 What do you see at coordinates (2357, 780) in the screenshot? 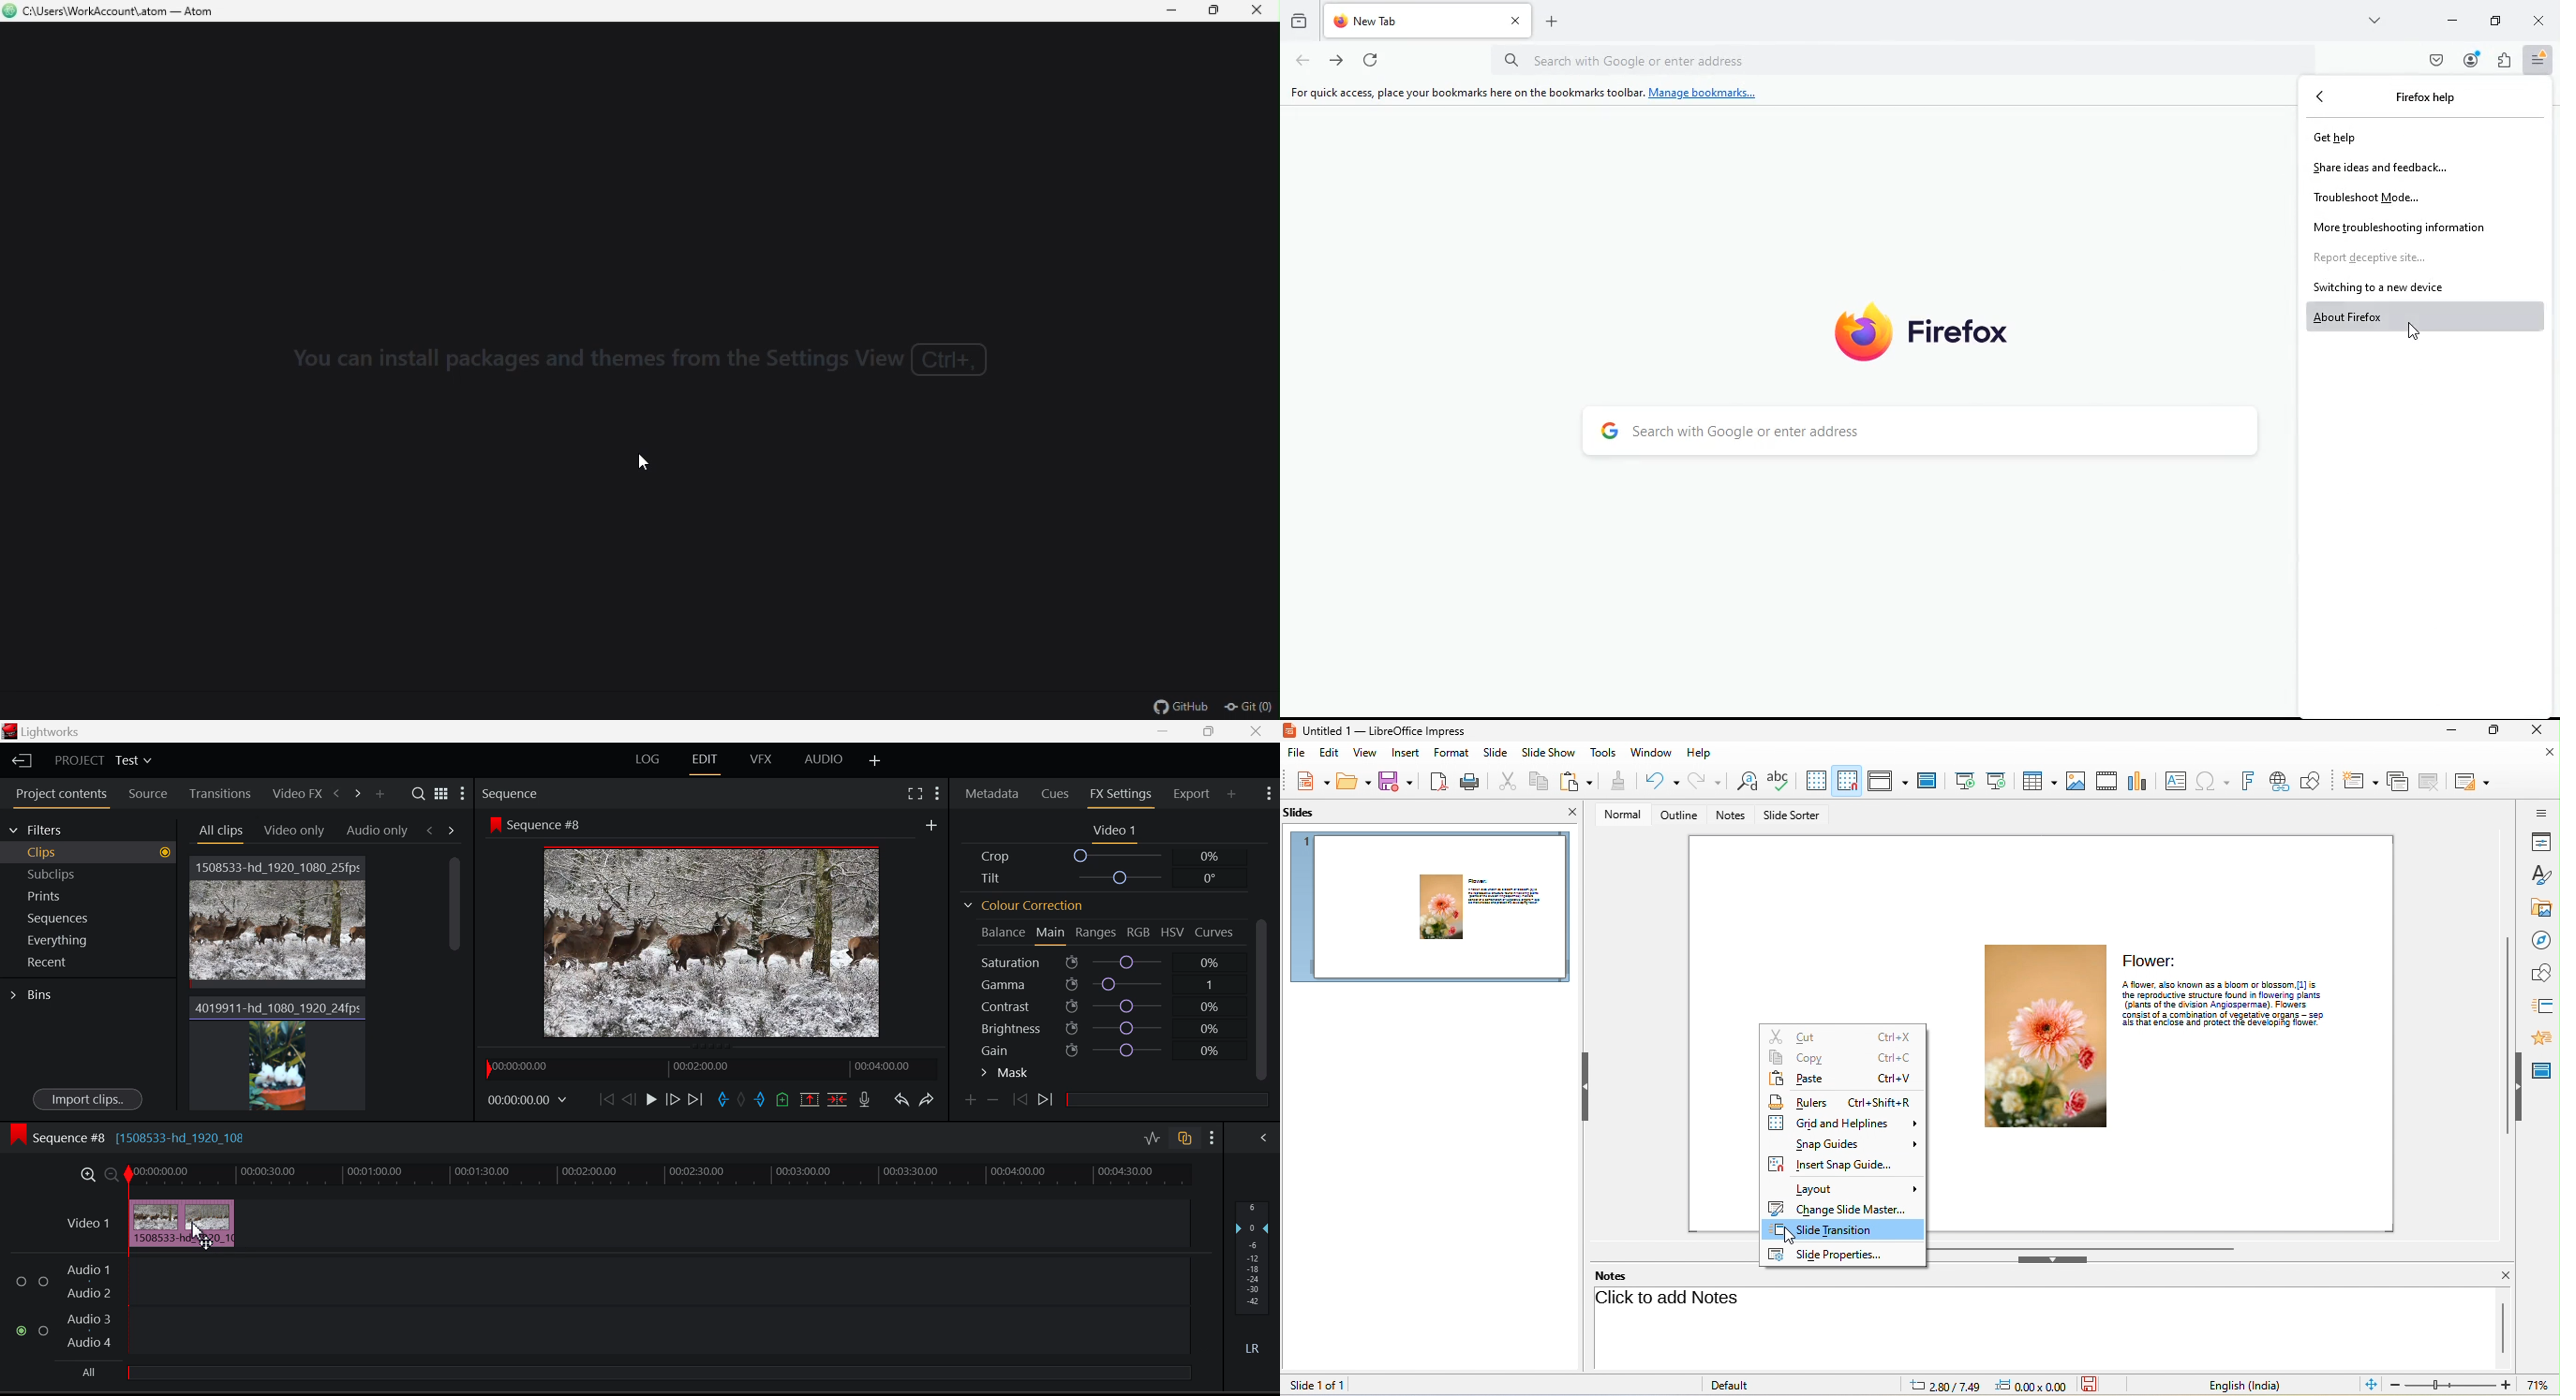
I see `new slide` at bounding box center [2357, 780].